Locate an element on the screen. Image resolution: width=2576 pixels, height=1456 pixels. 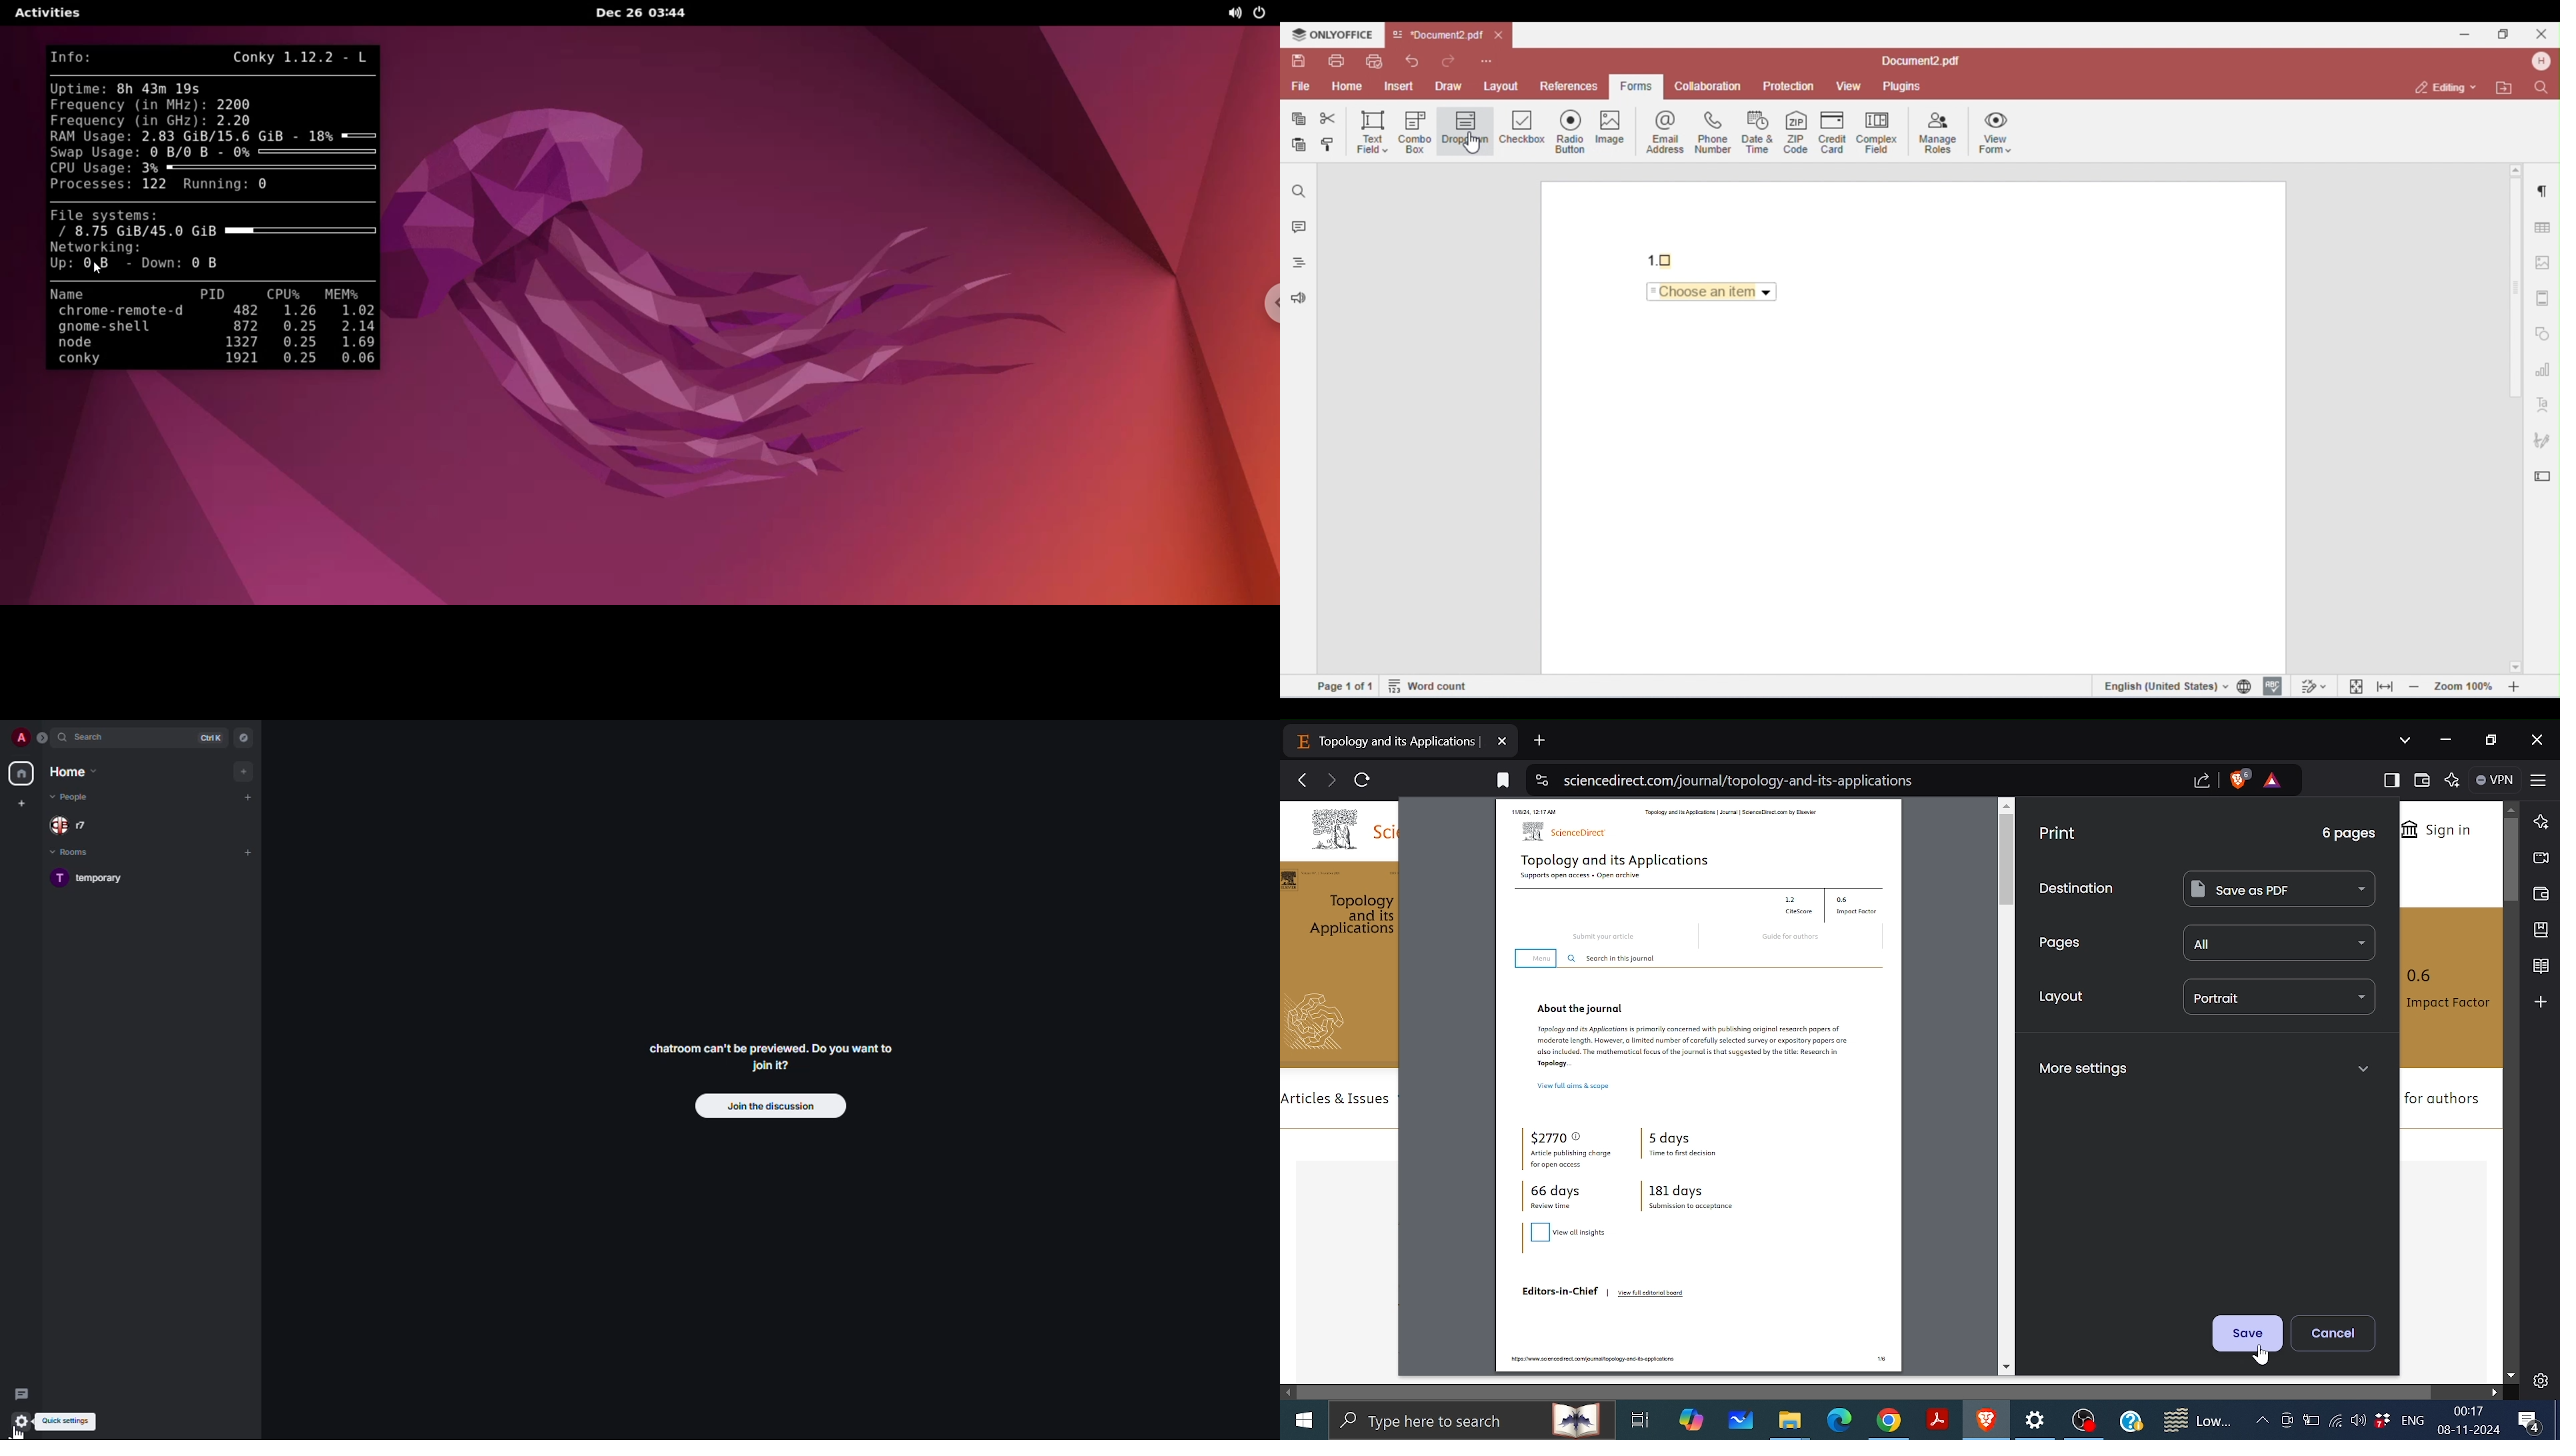
OBS studio is located at coordinates (2085, 1421).